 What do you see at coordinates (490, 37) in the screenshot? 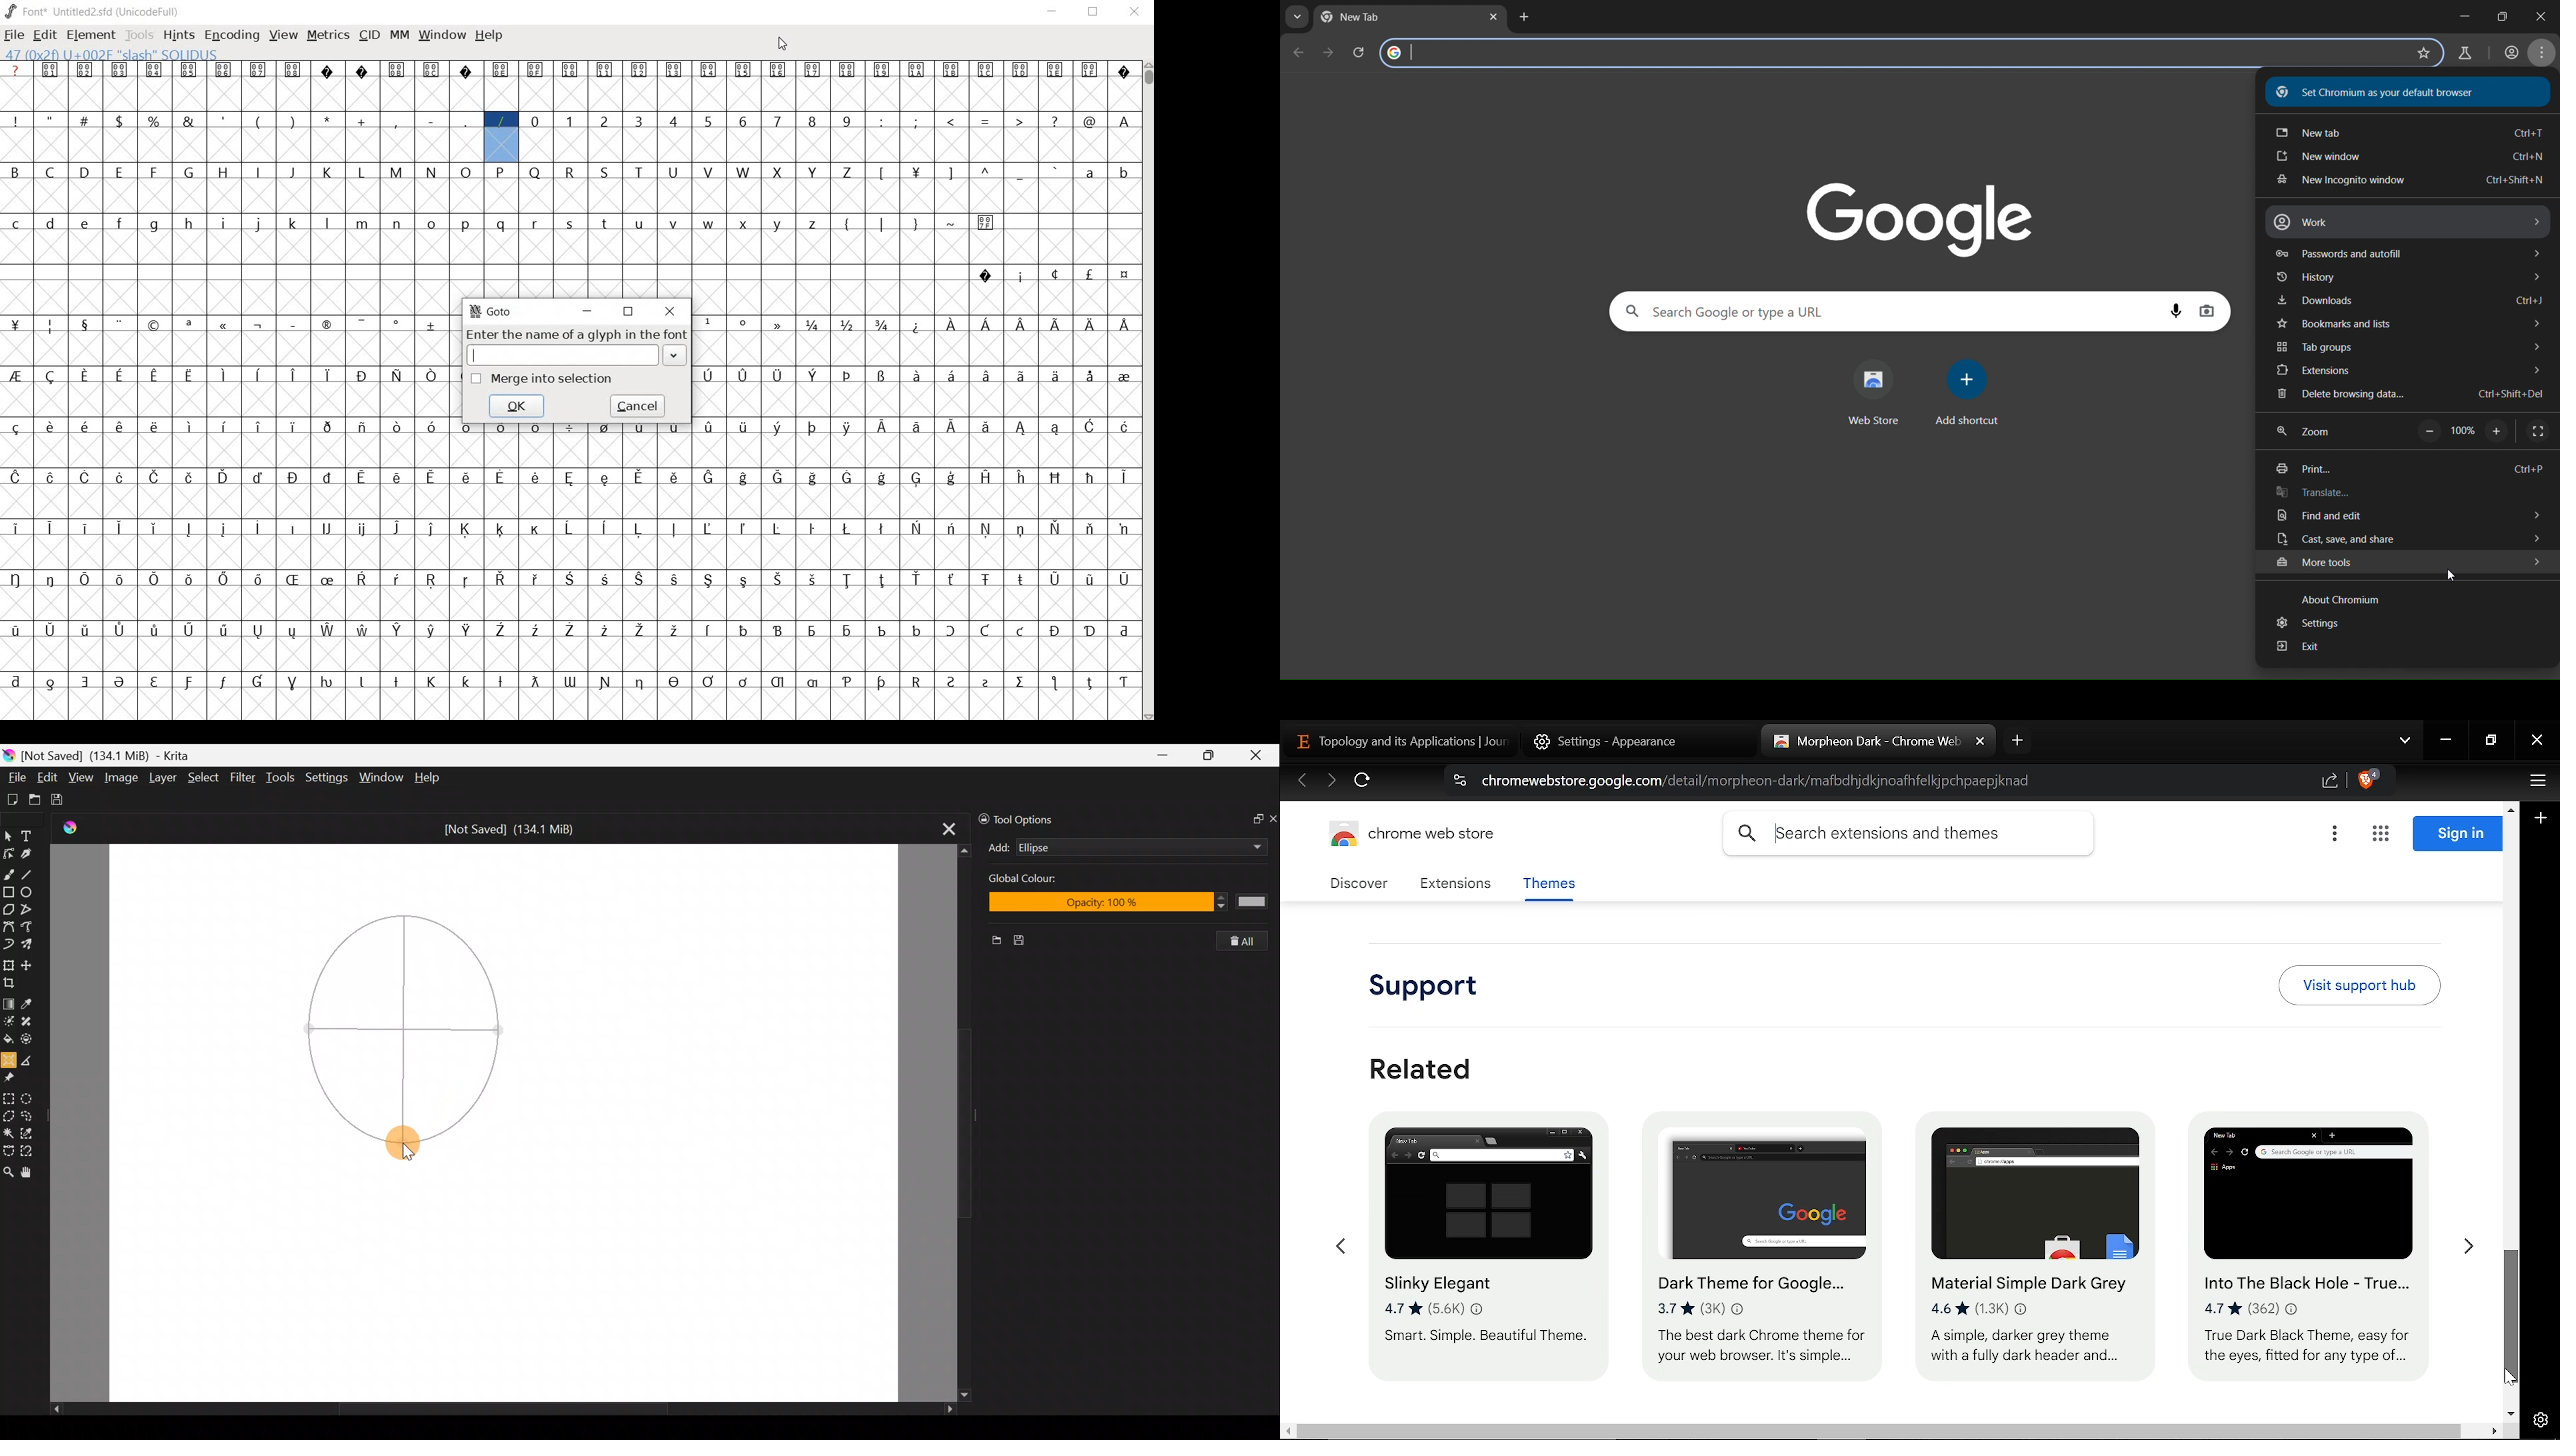
I see `HELP` at bounding box center [490, 37].